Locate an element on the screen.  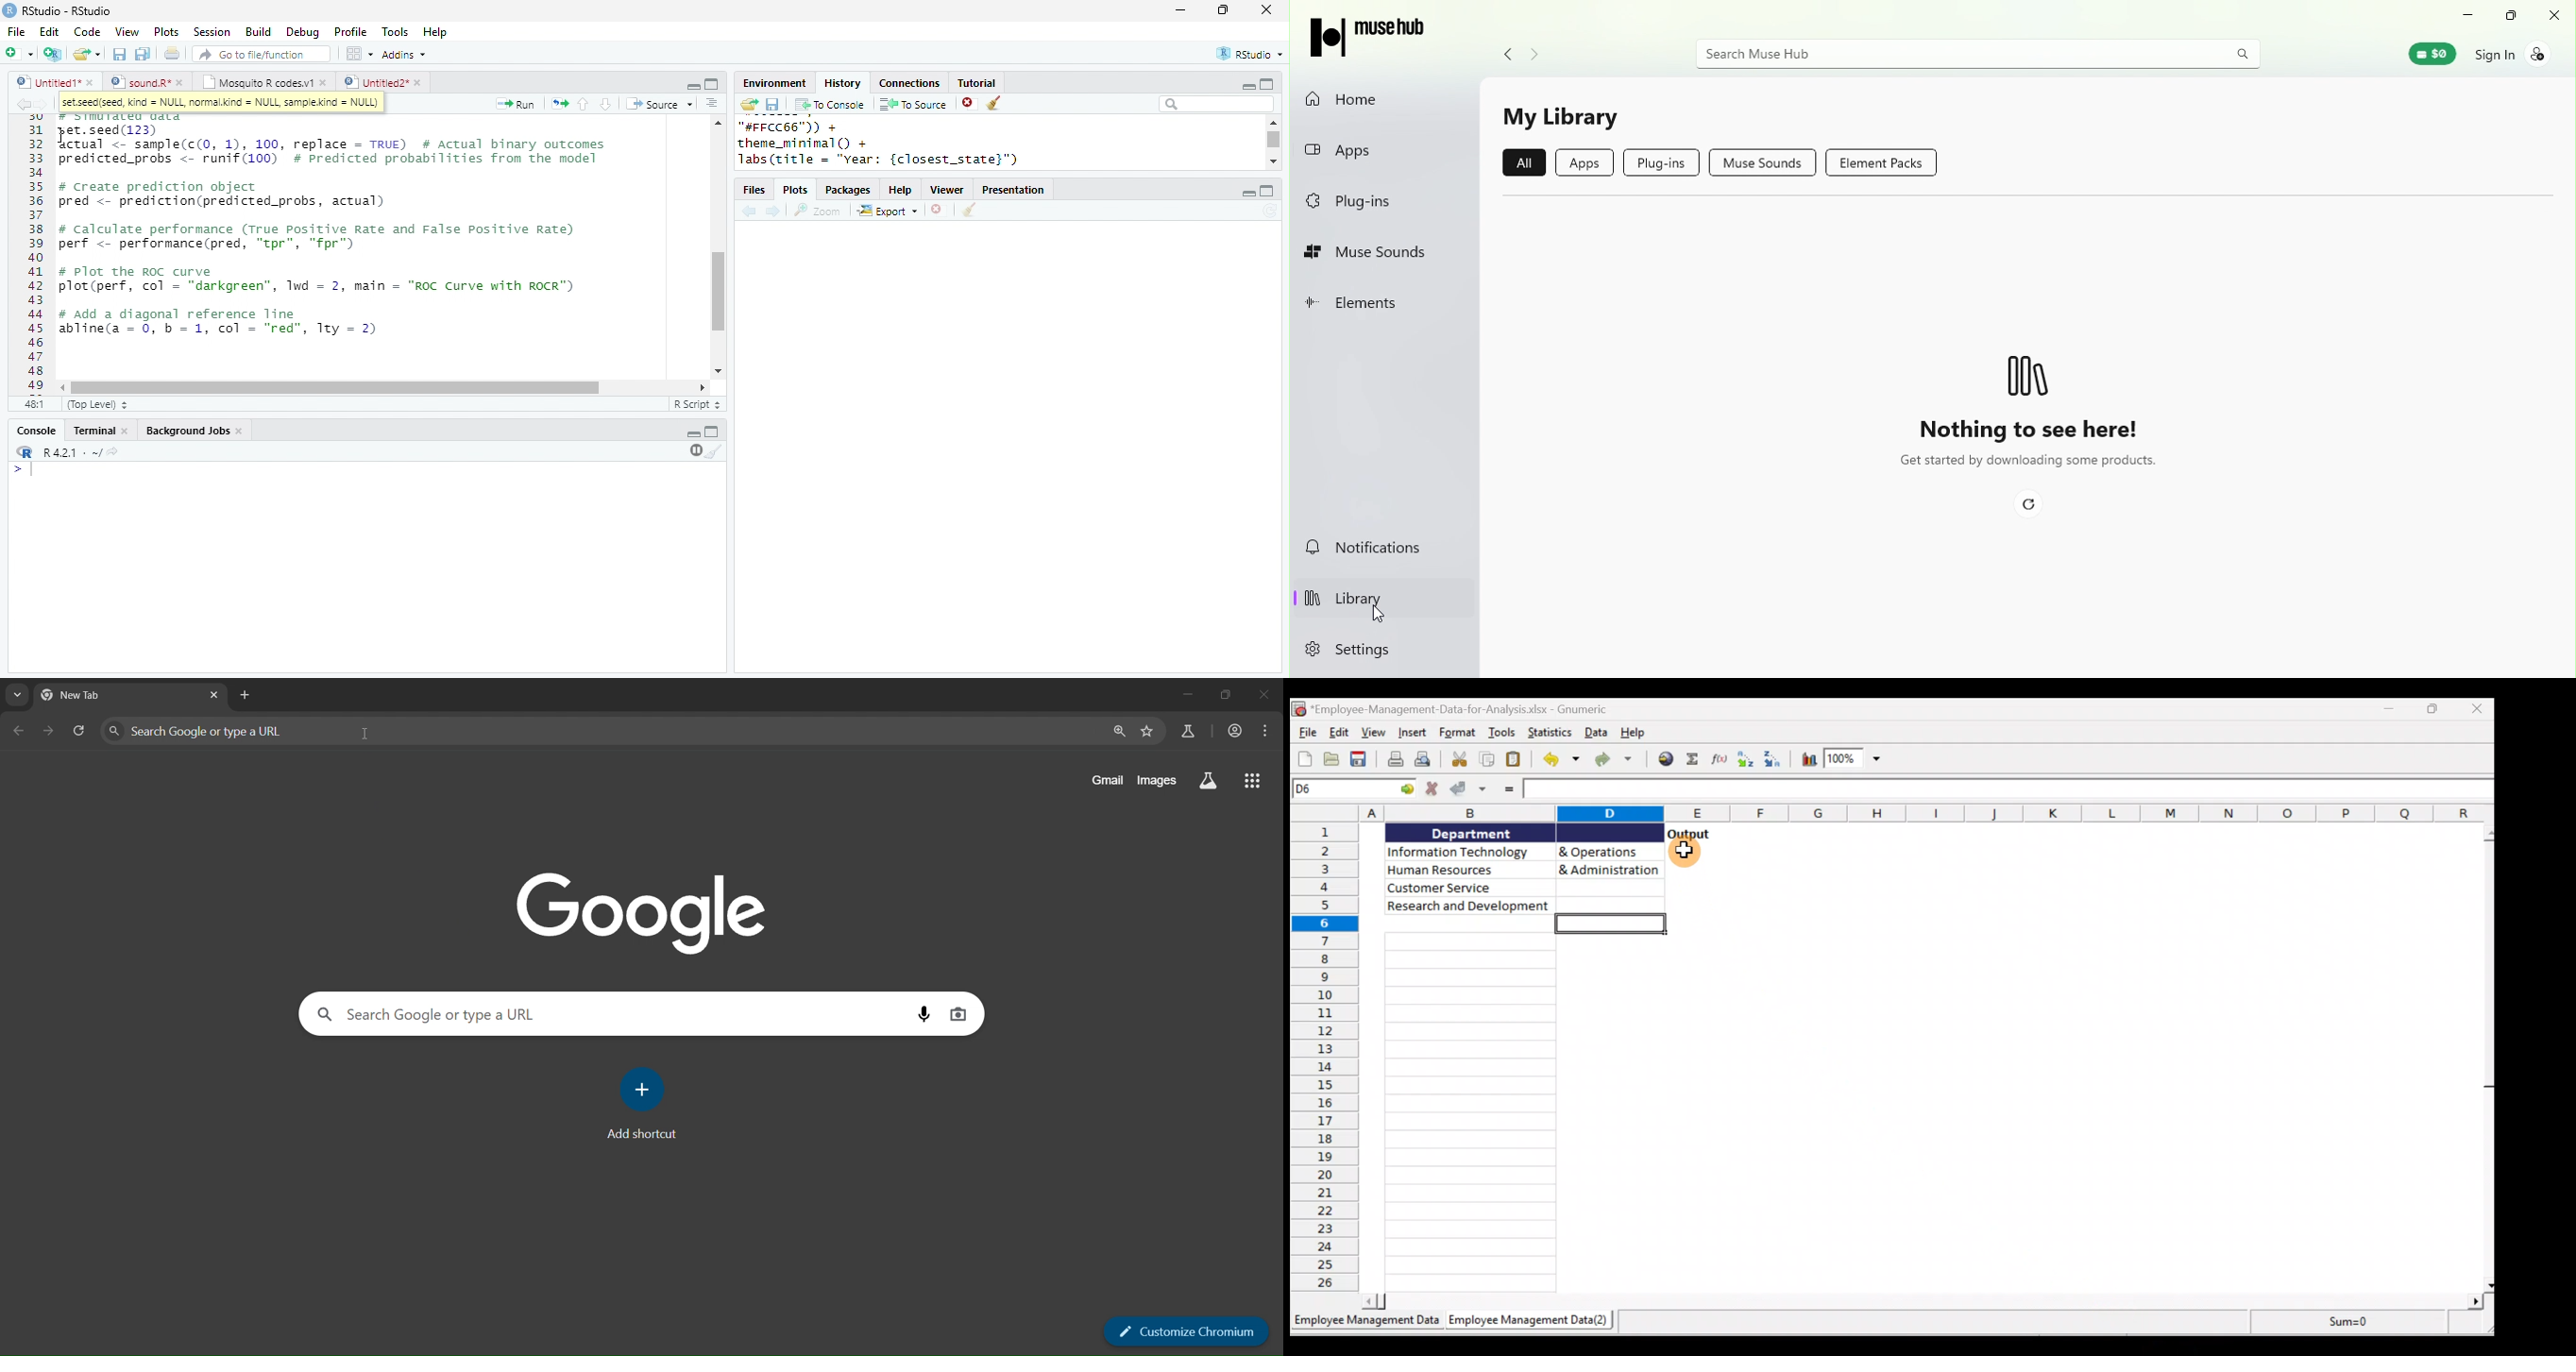
console is located at coordinates (35, 432).